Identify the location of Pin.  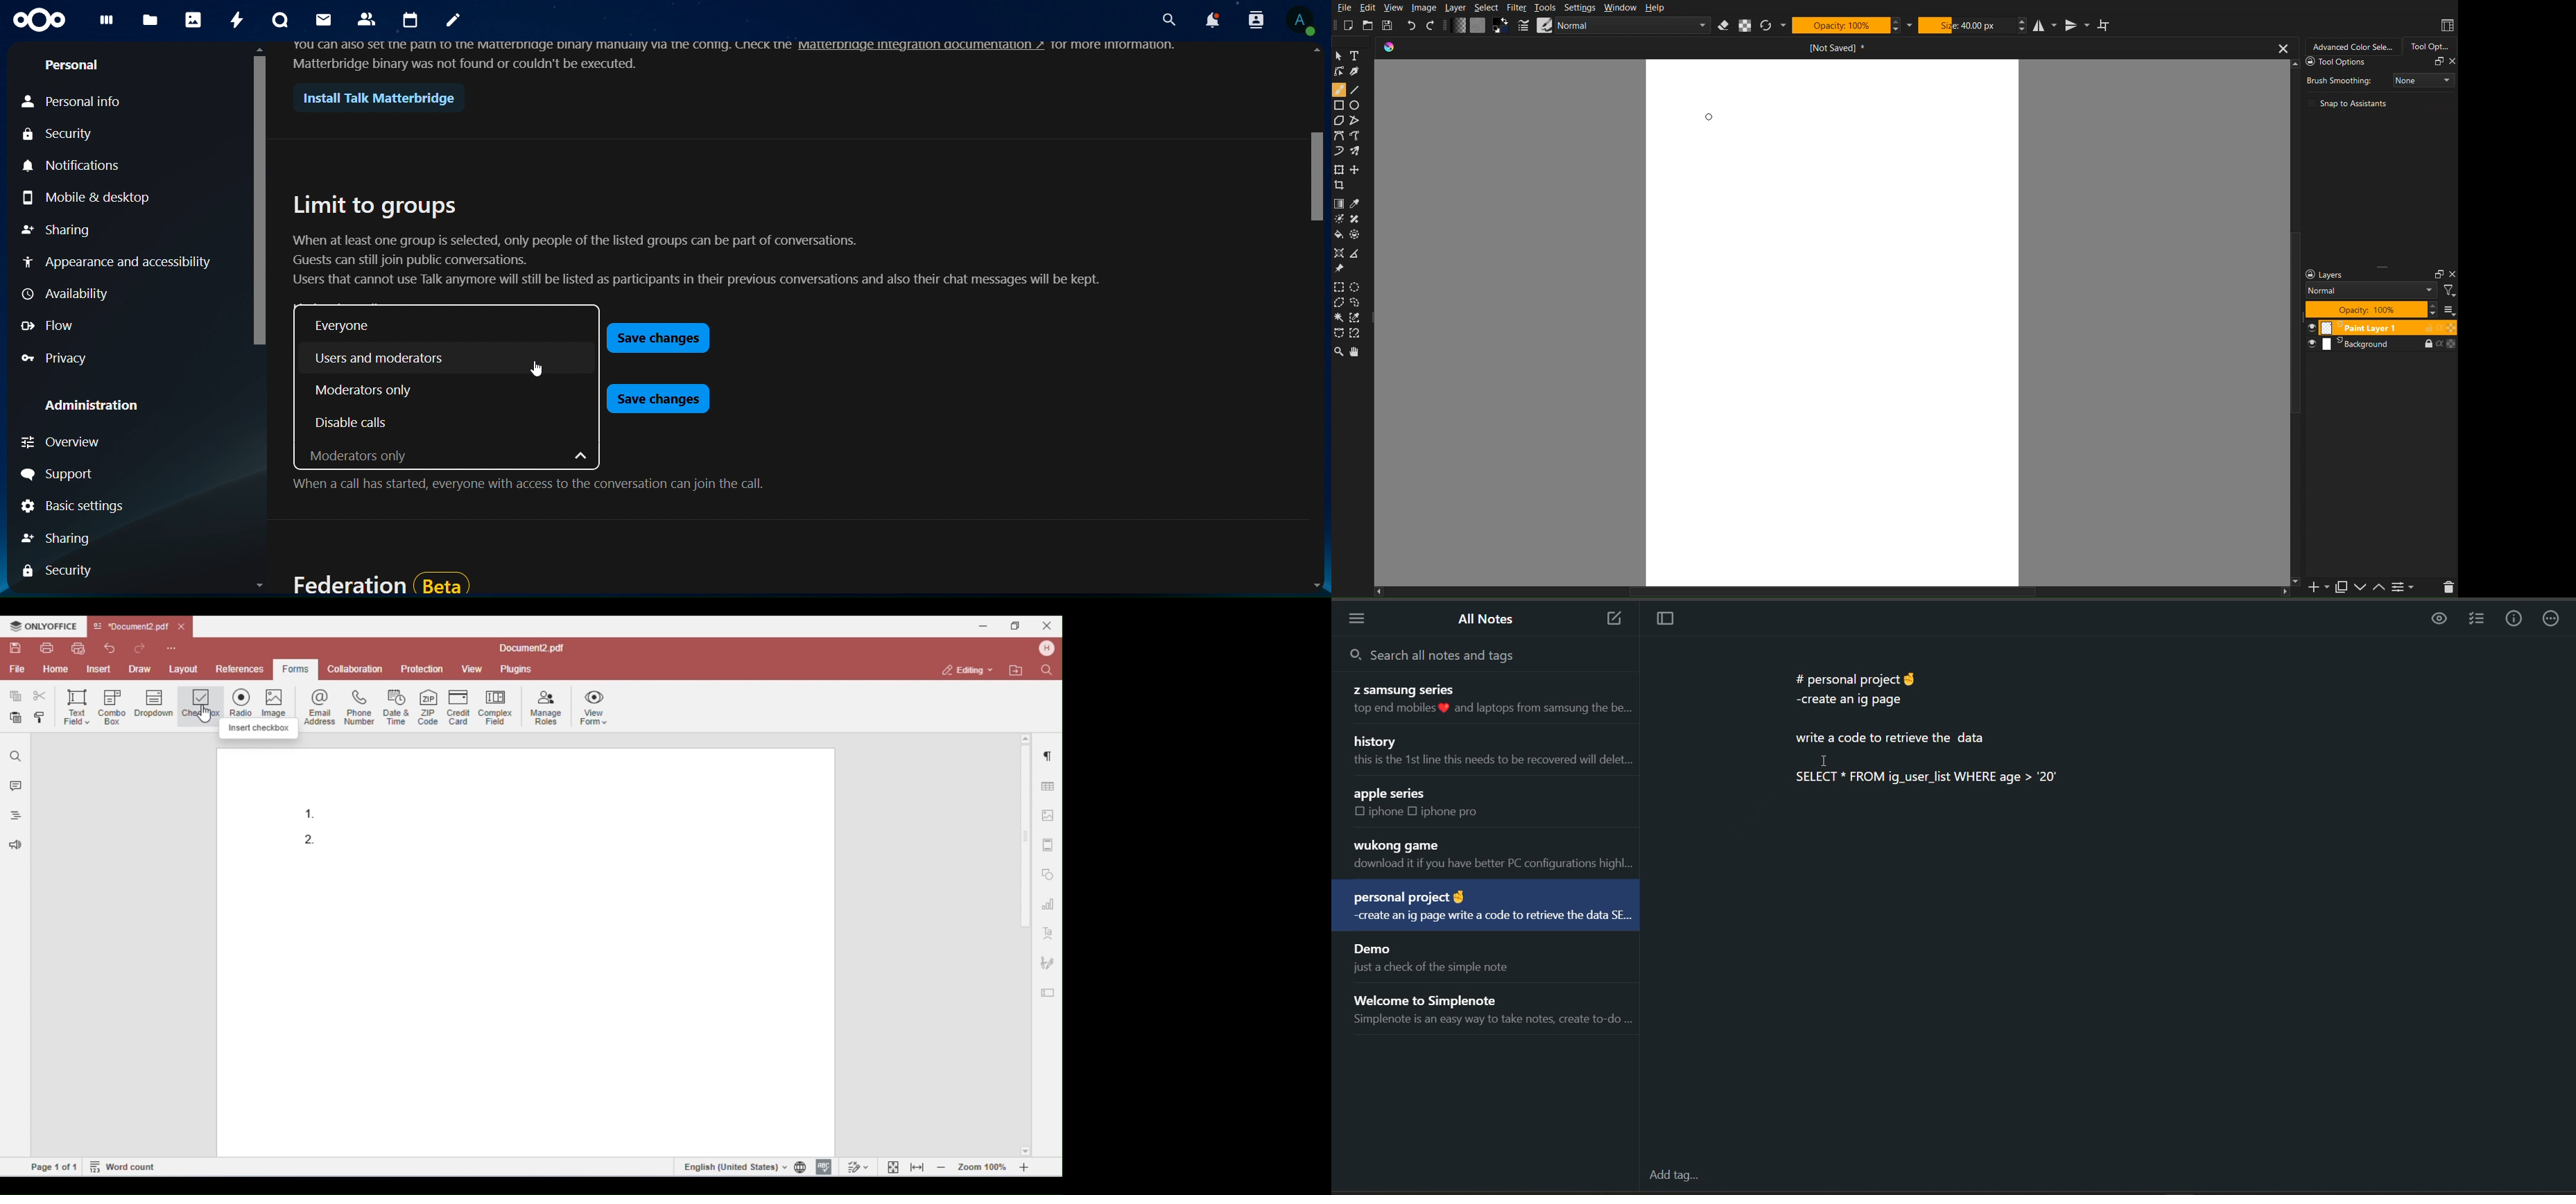
(1340, 269).